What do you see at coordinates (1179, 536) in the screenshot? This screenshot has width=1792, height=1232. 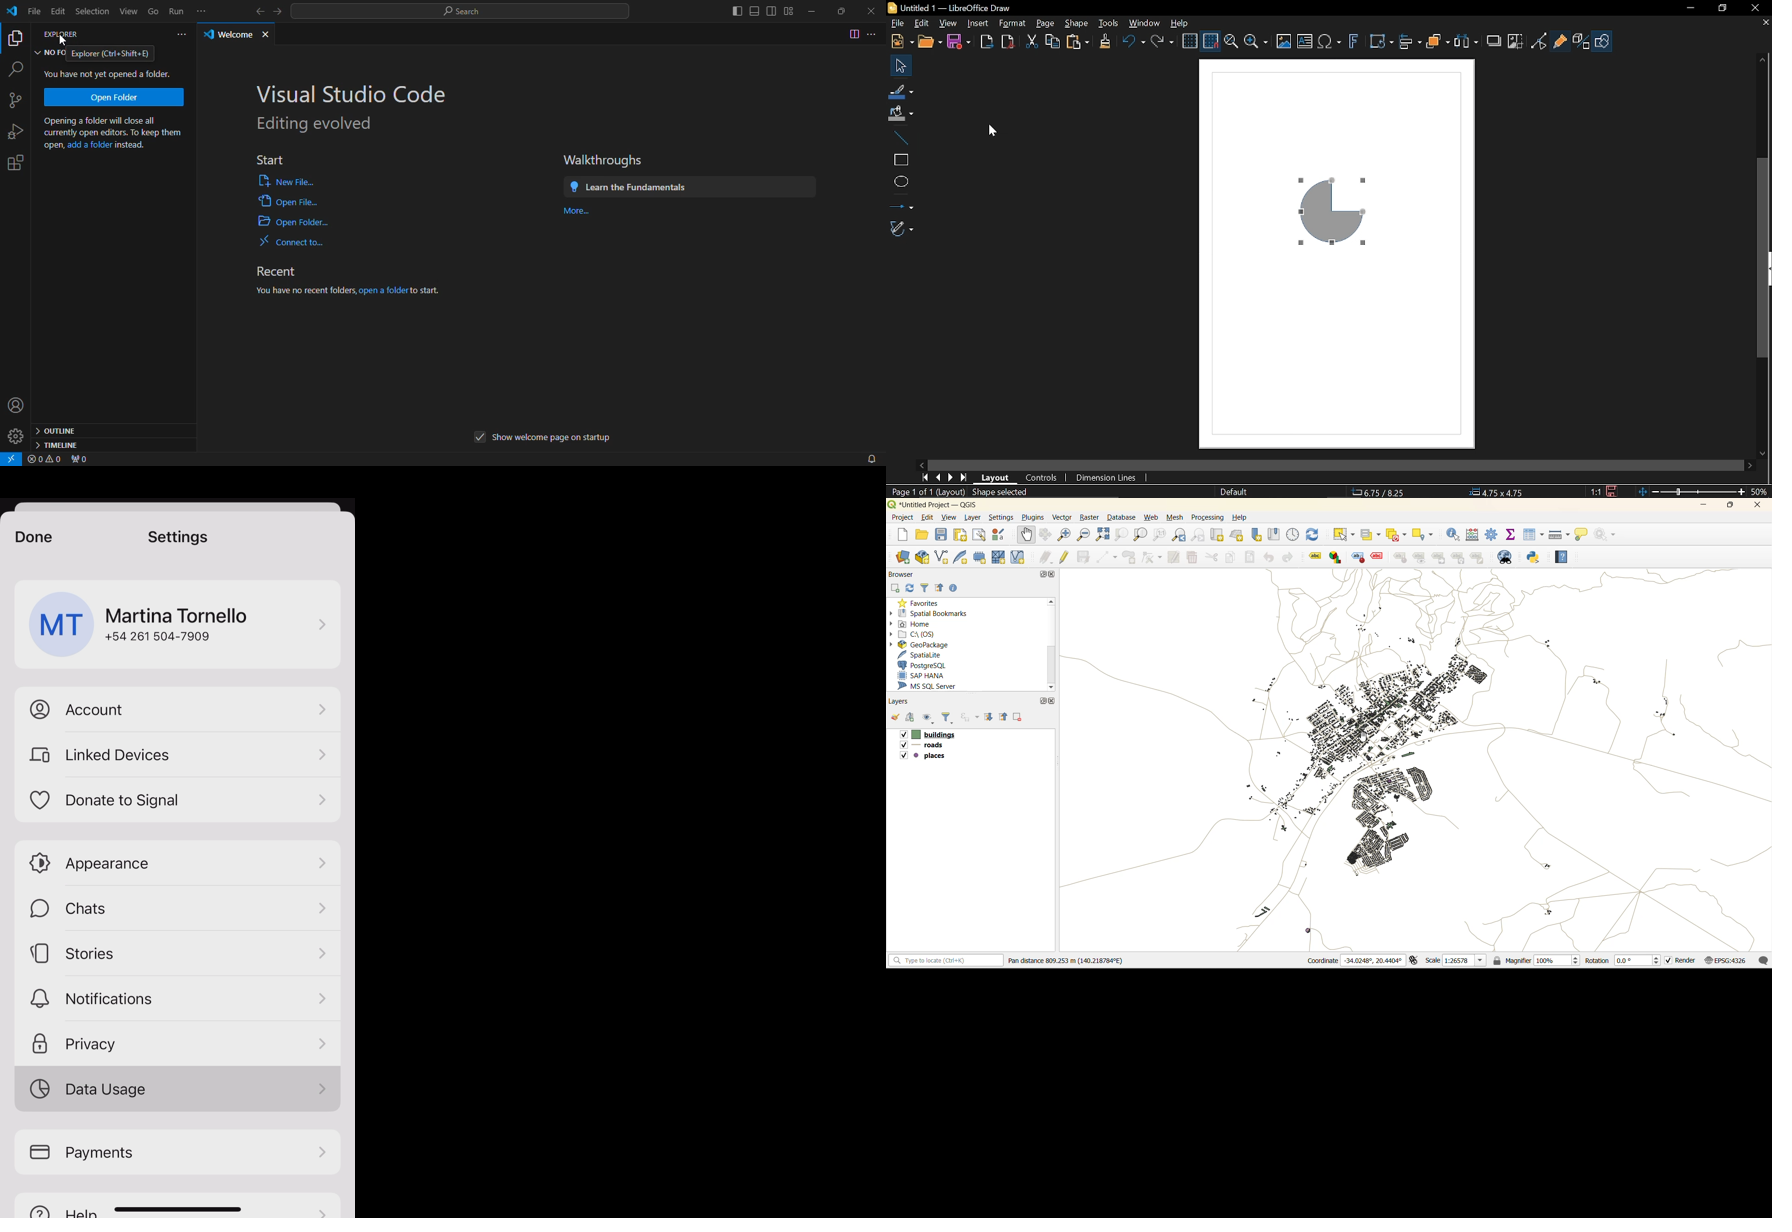 I see `zoom last` at bounding box center [1179, 536].